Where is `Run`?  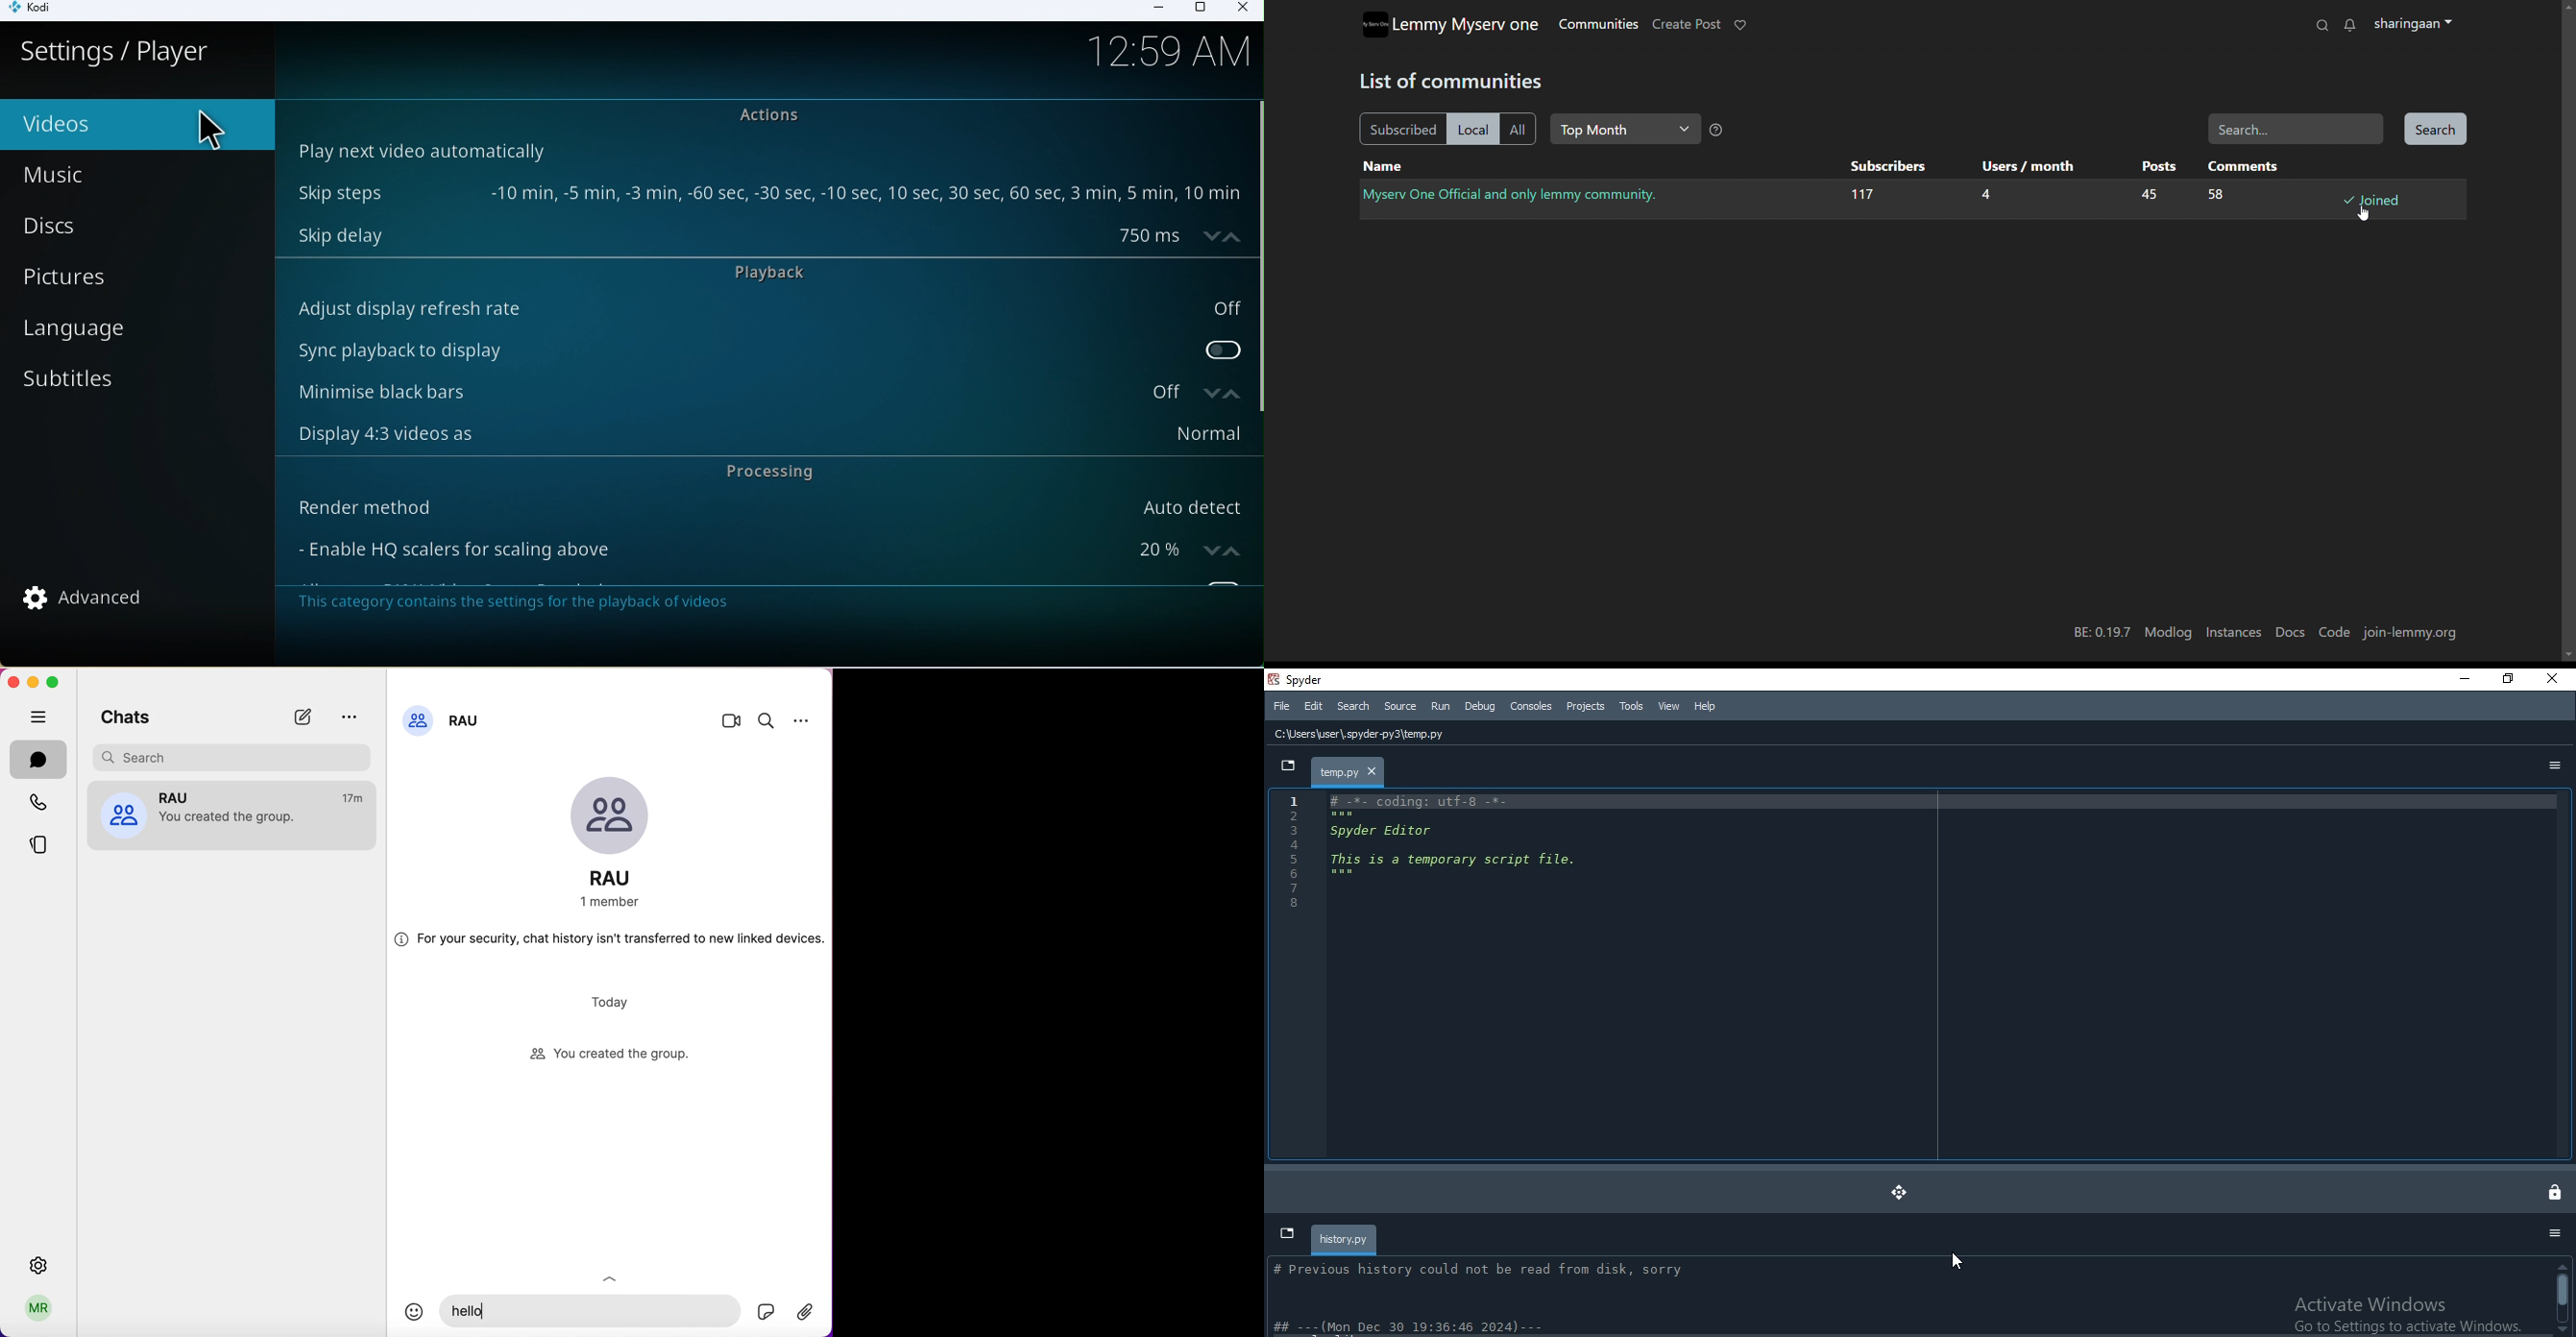 Run is located at coordinates (1441, 705).